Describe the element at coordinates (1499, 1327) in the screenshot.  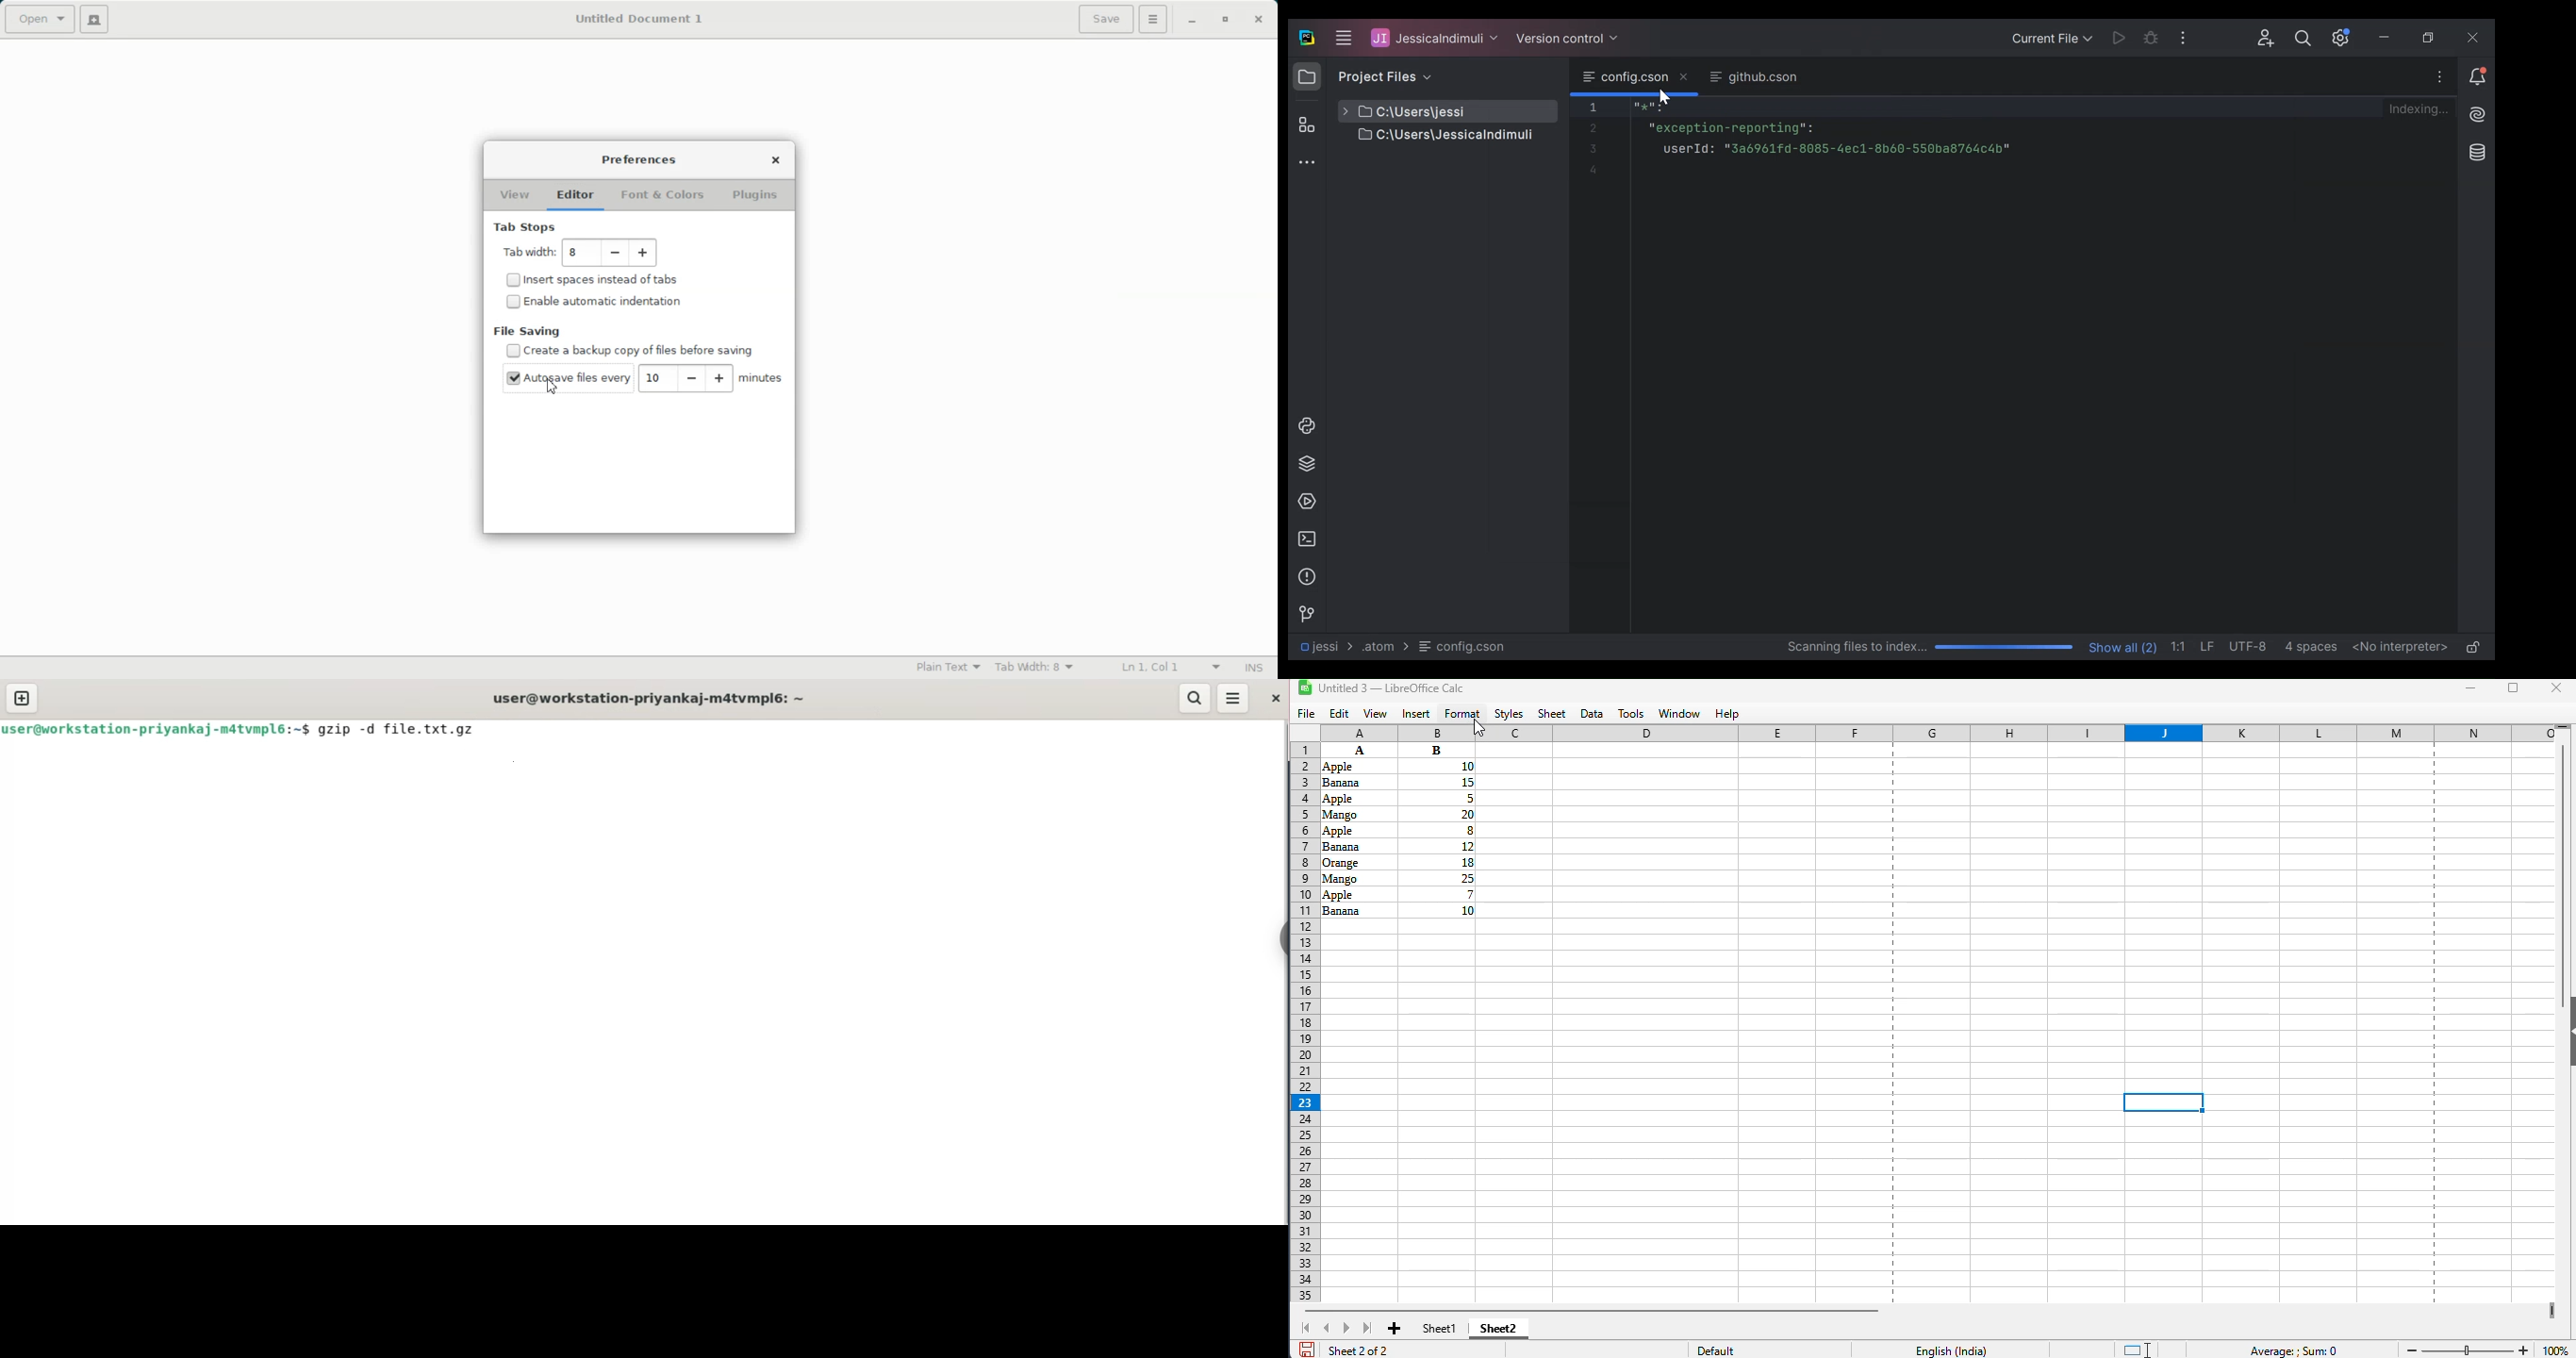
I see `sheet2` at that location.